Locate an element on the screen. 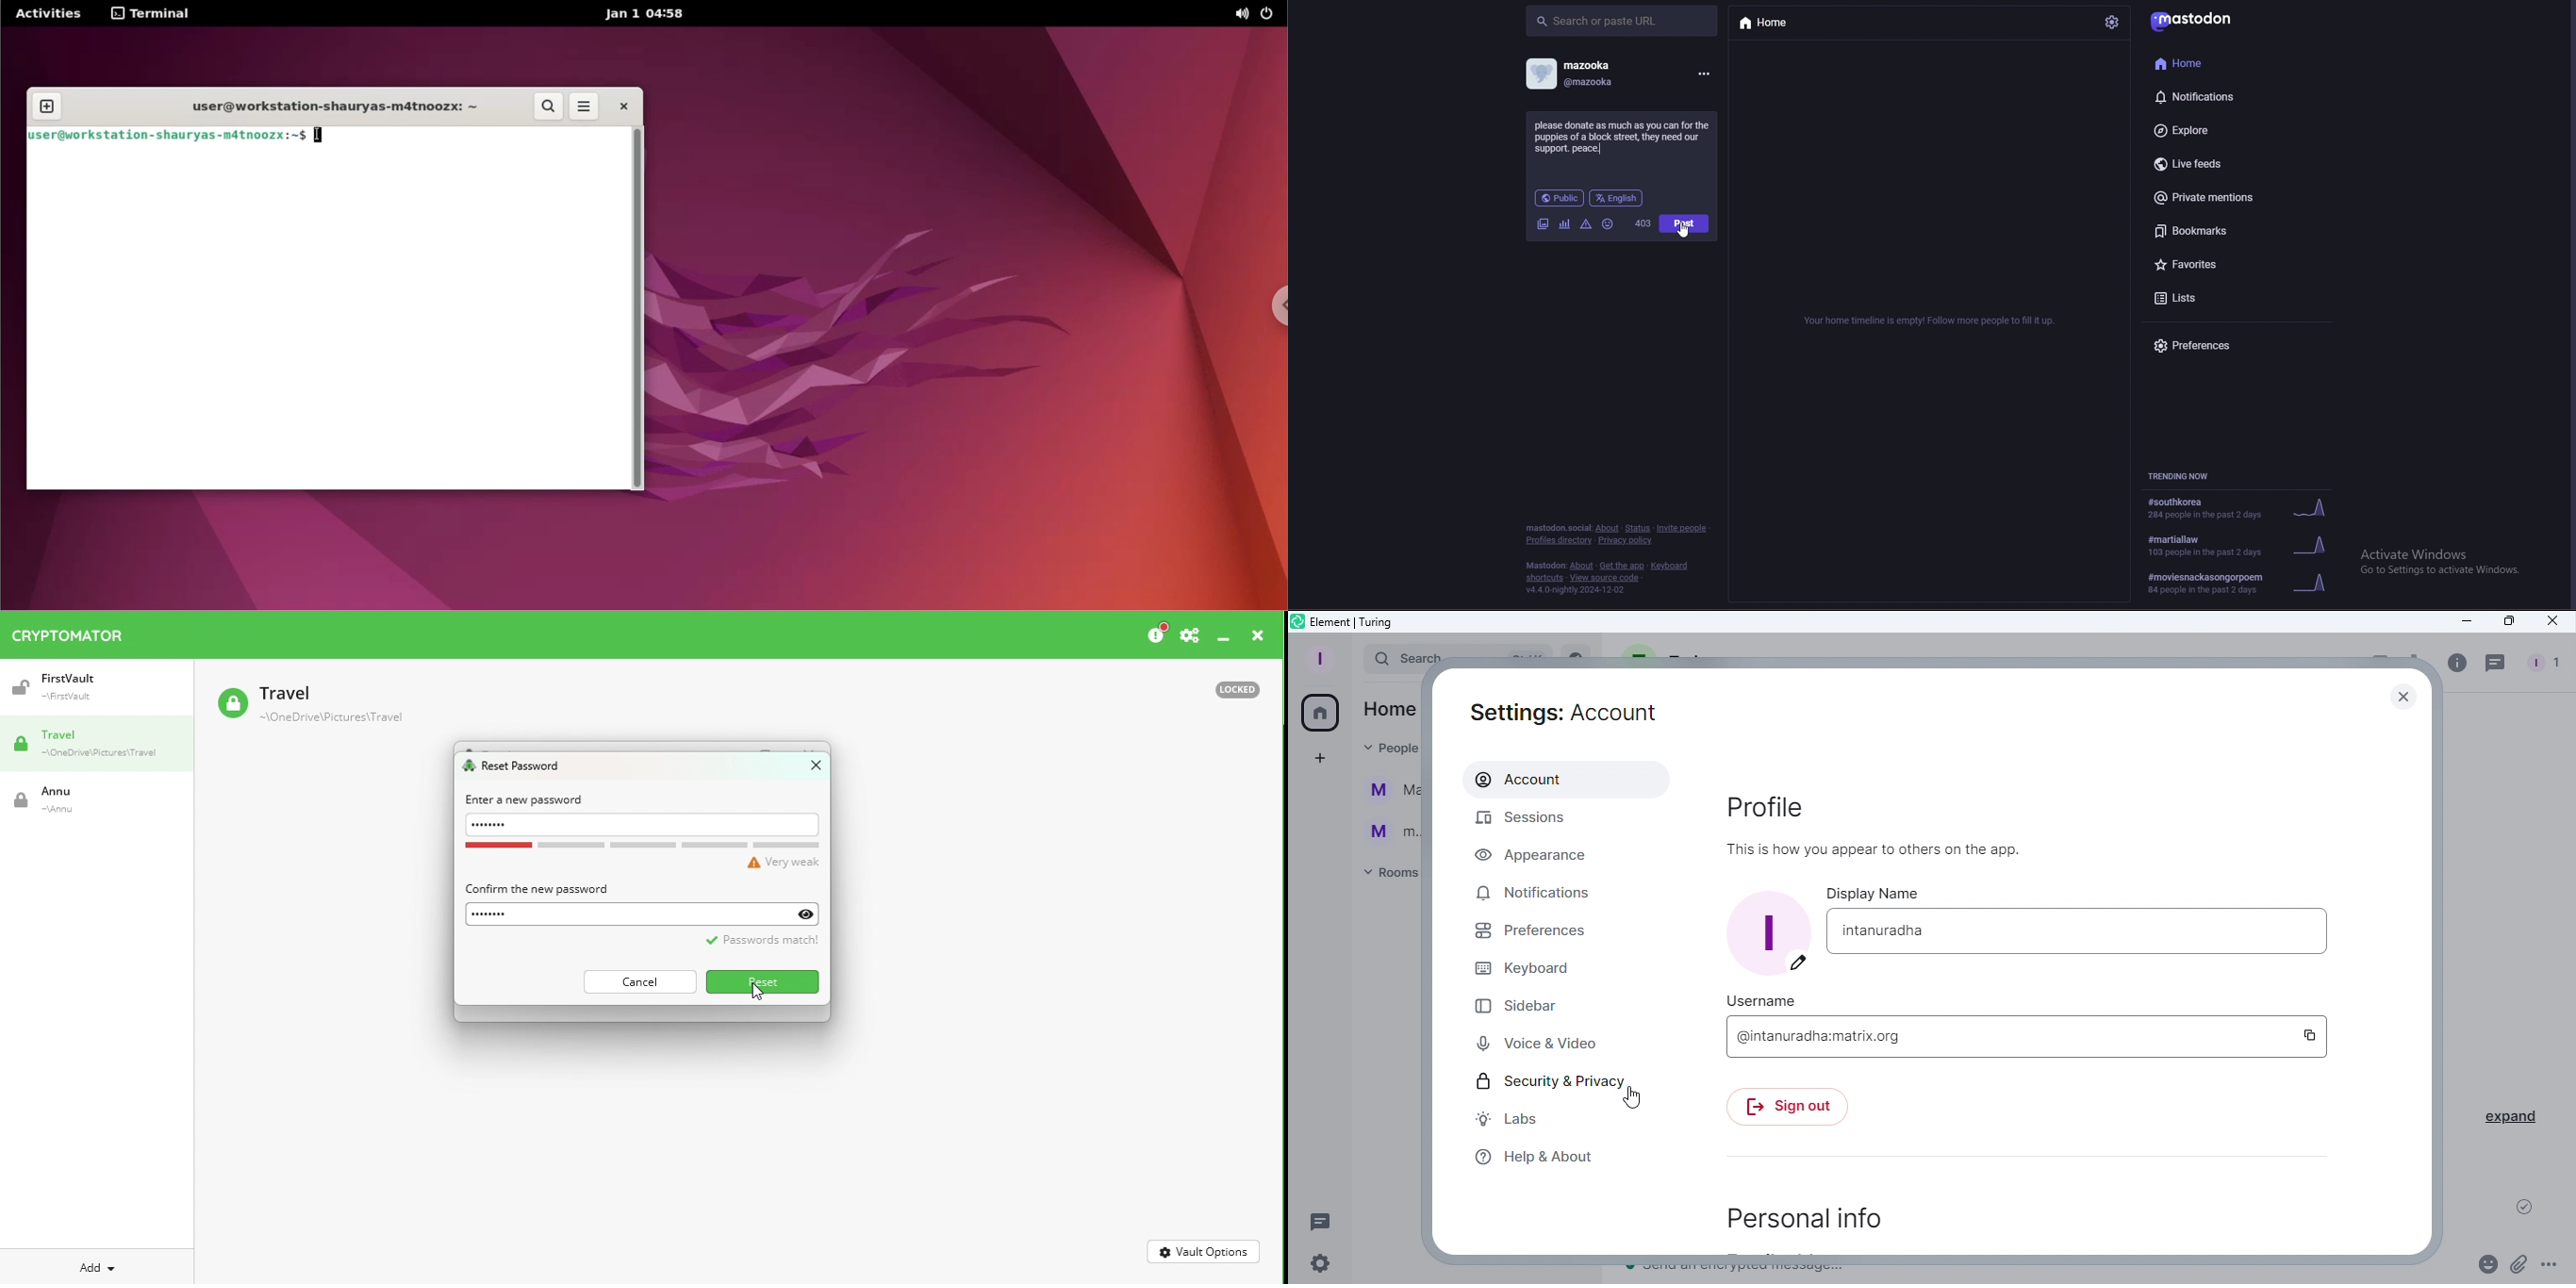 The height and width of the screenshot is (1288, 2576). Home is located at coordinates (1323, 710).